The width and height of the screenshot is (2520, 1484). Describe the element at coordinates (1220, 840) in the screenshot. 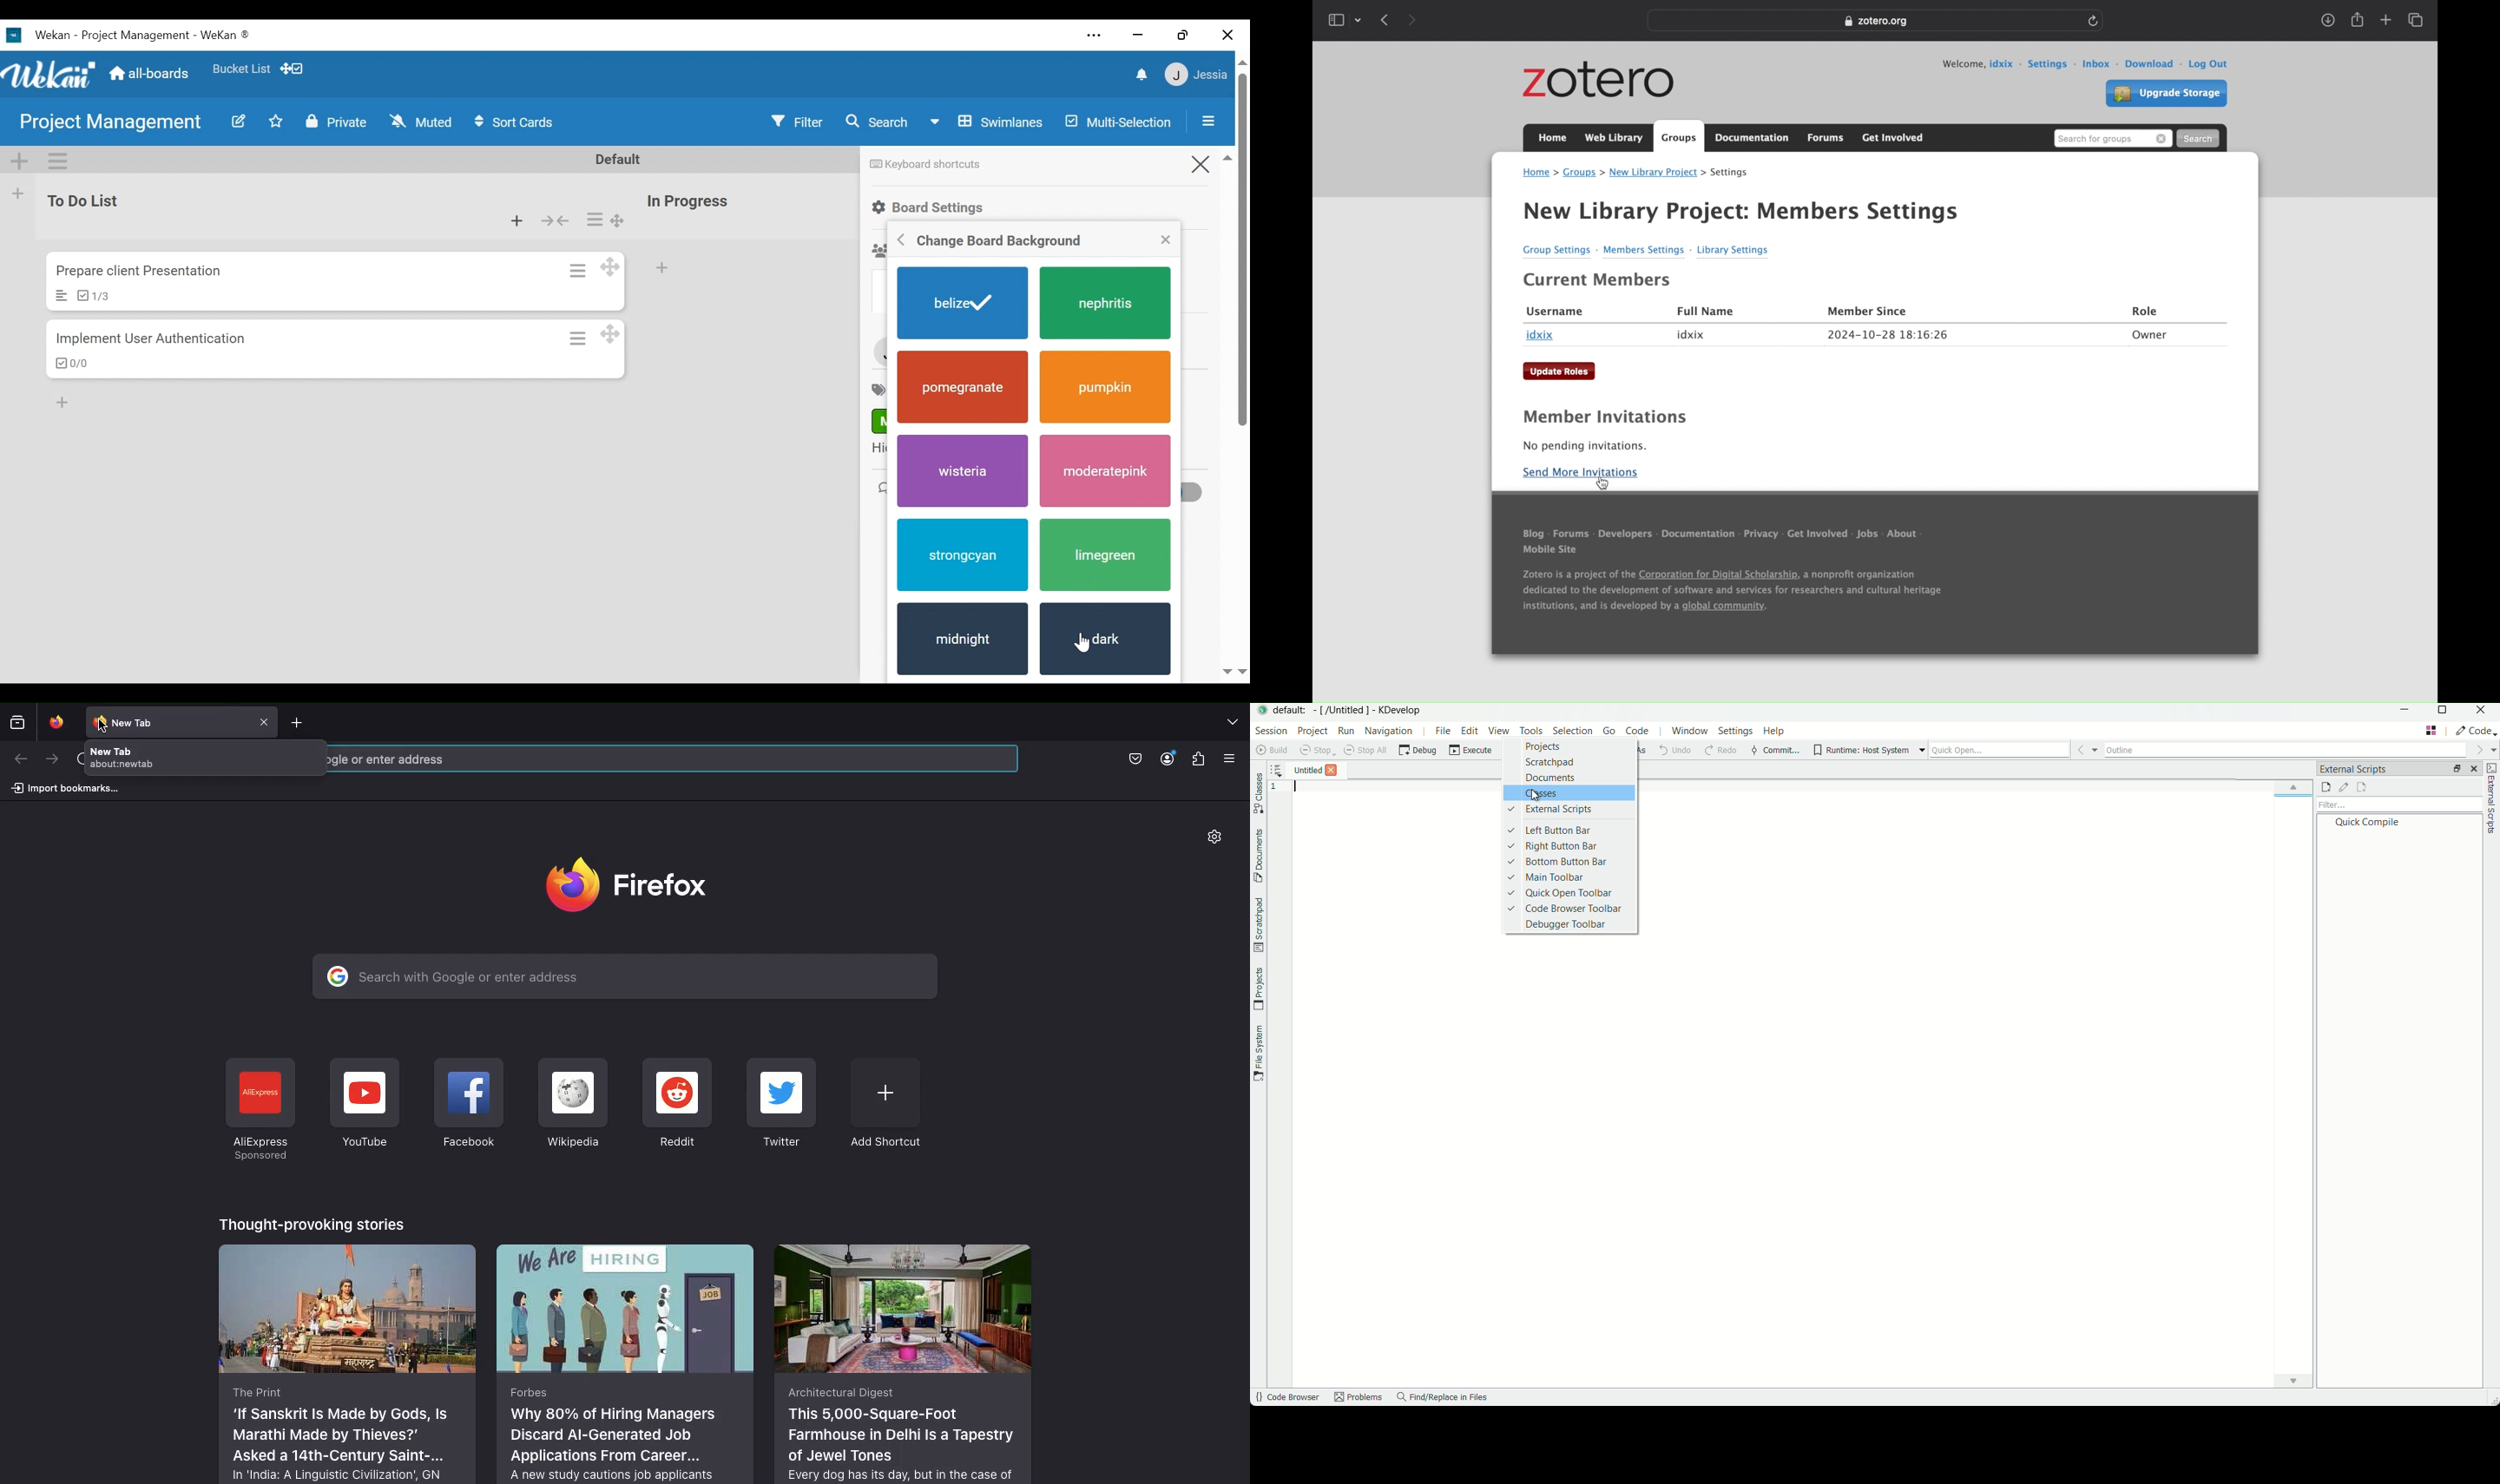

I see `Personalize New Tab` at that location.